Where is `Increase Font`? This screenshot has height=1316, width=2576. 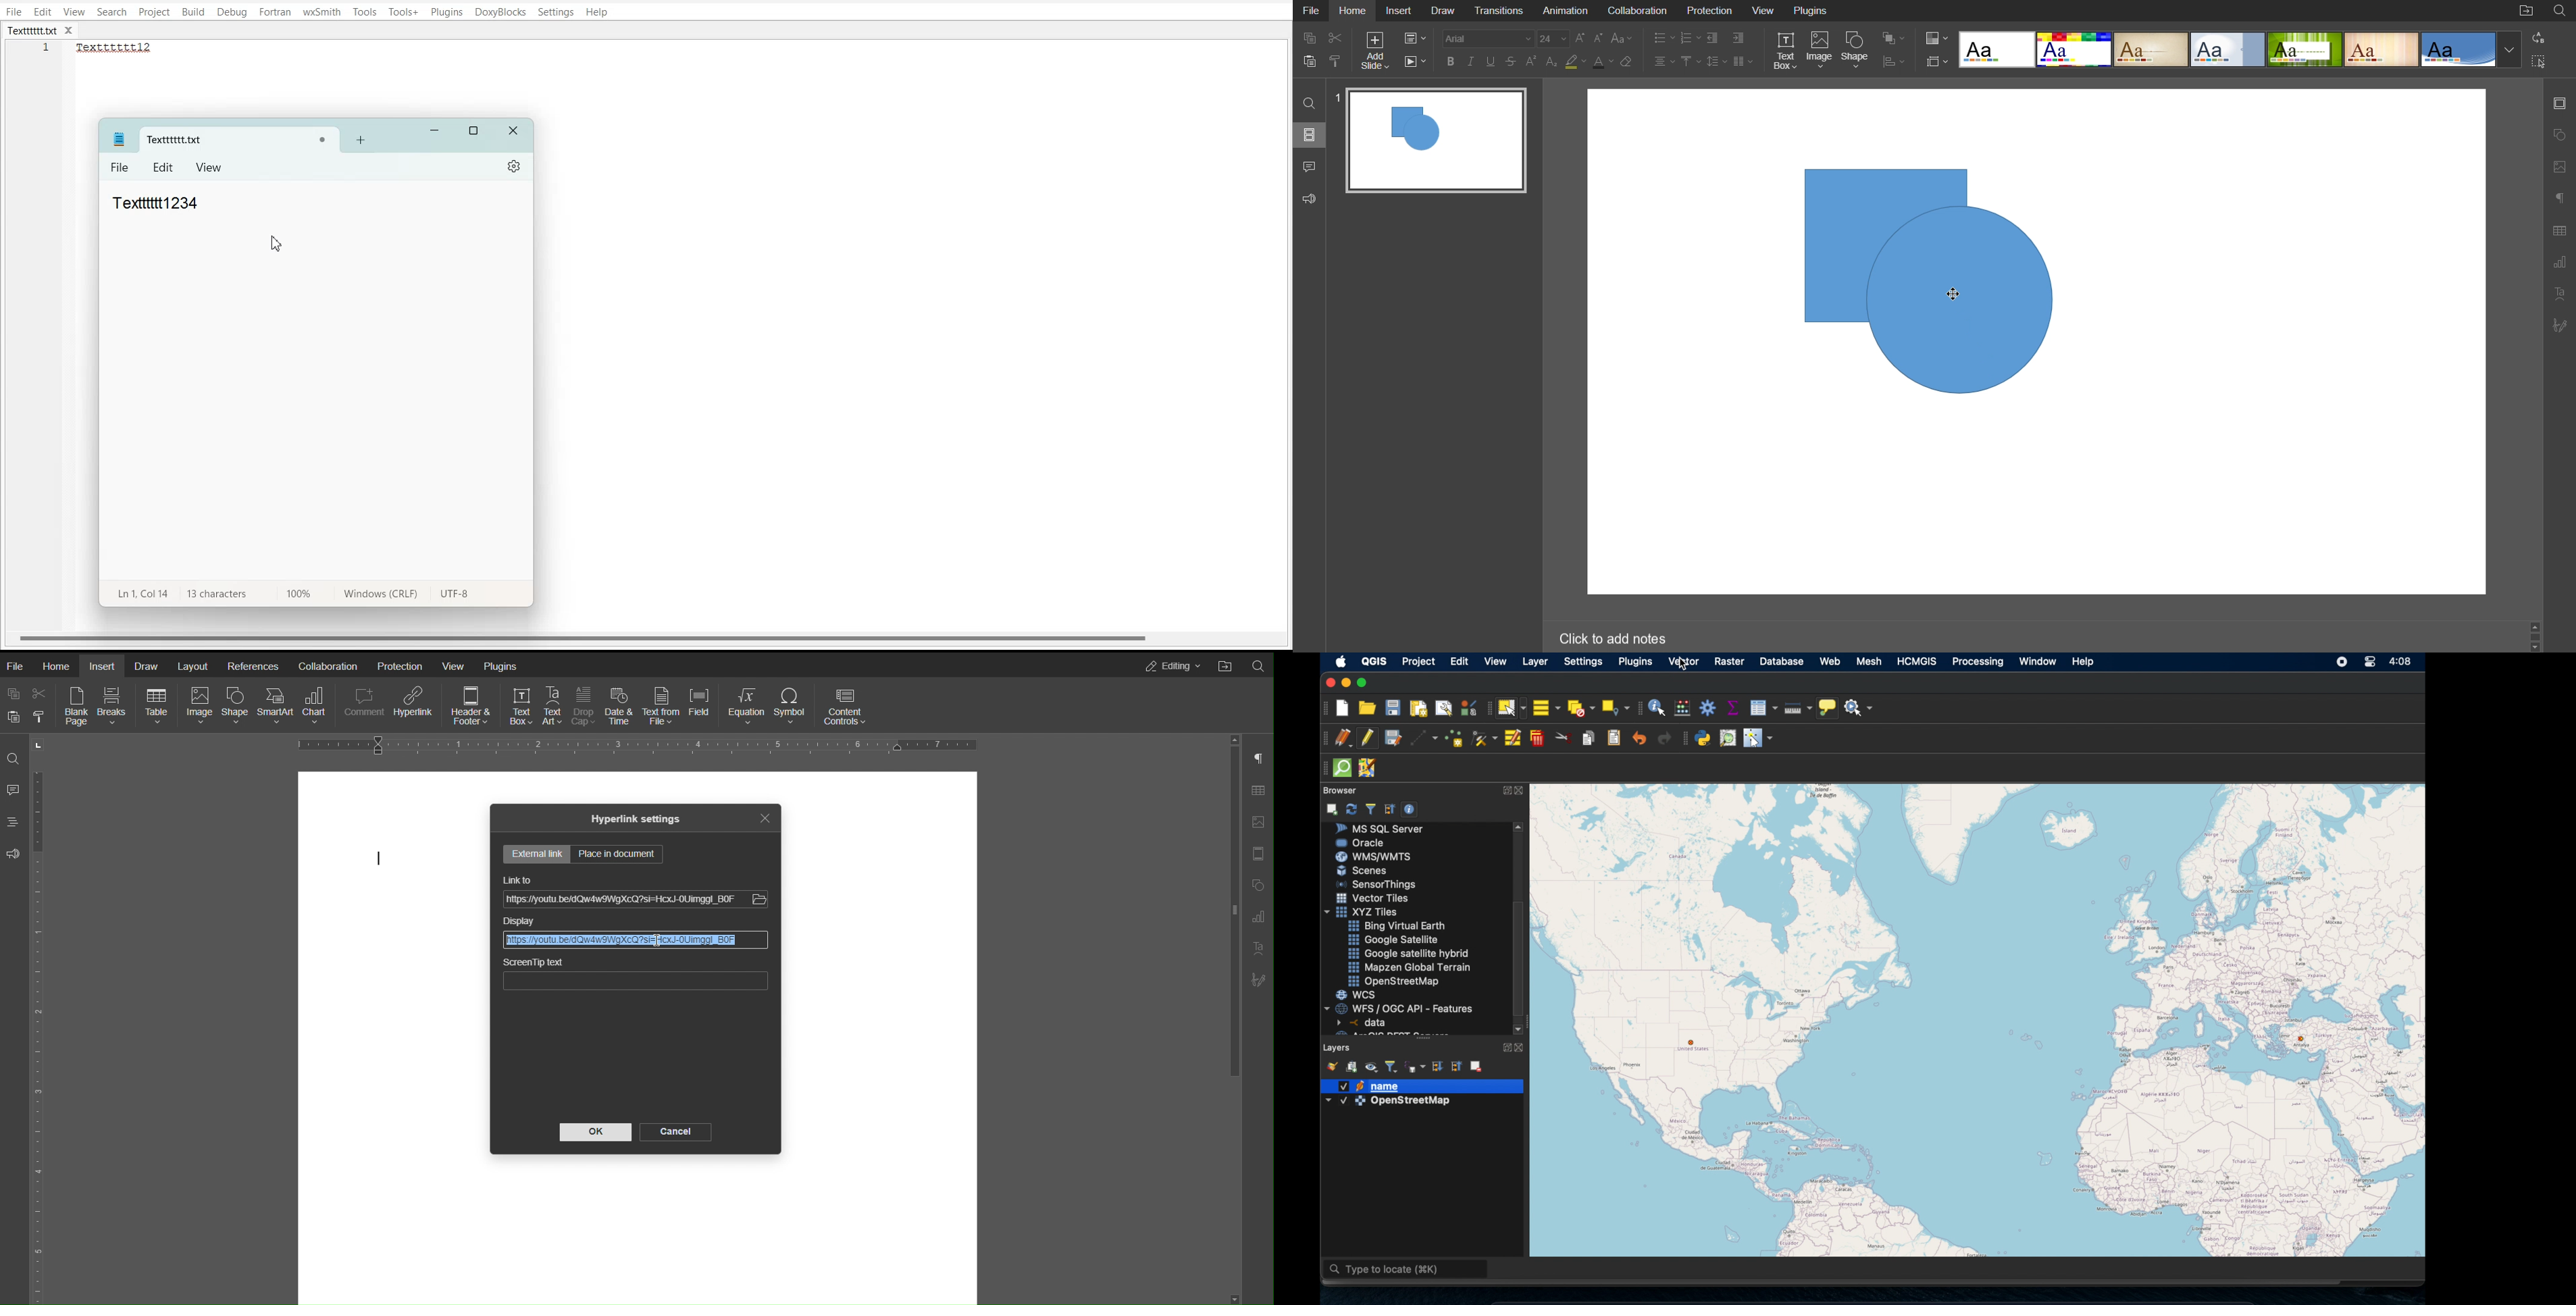 Increase Font is located at coordinates (1580, 37).